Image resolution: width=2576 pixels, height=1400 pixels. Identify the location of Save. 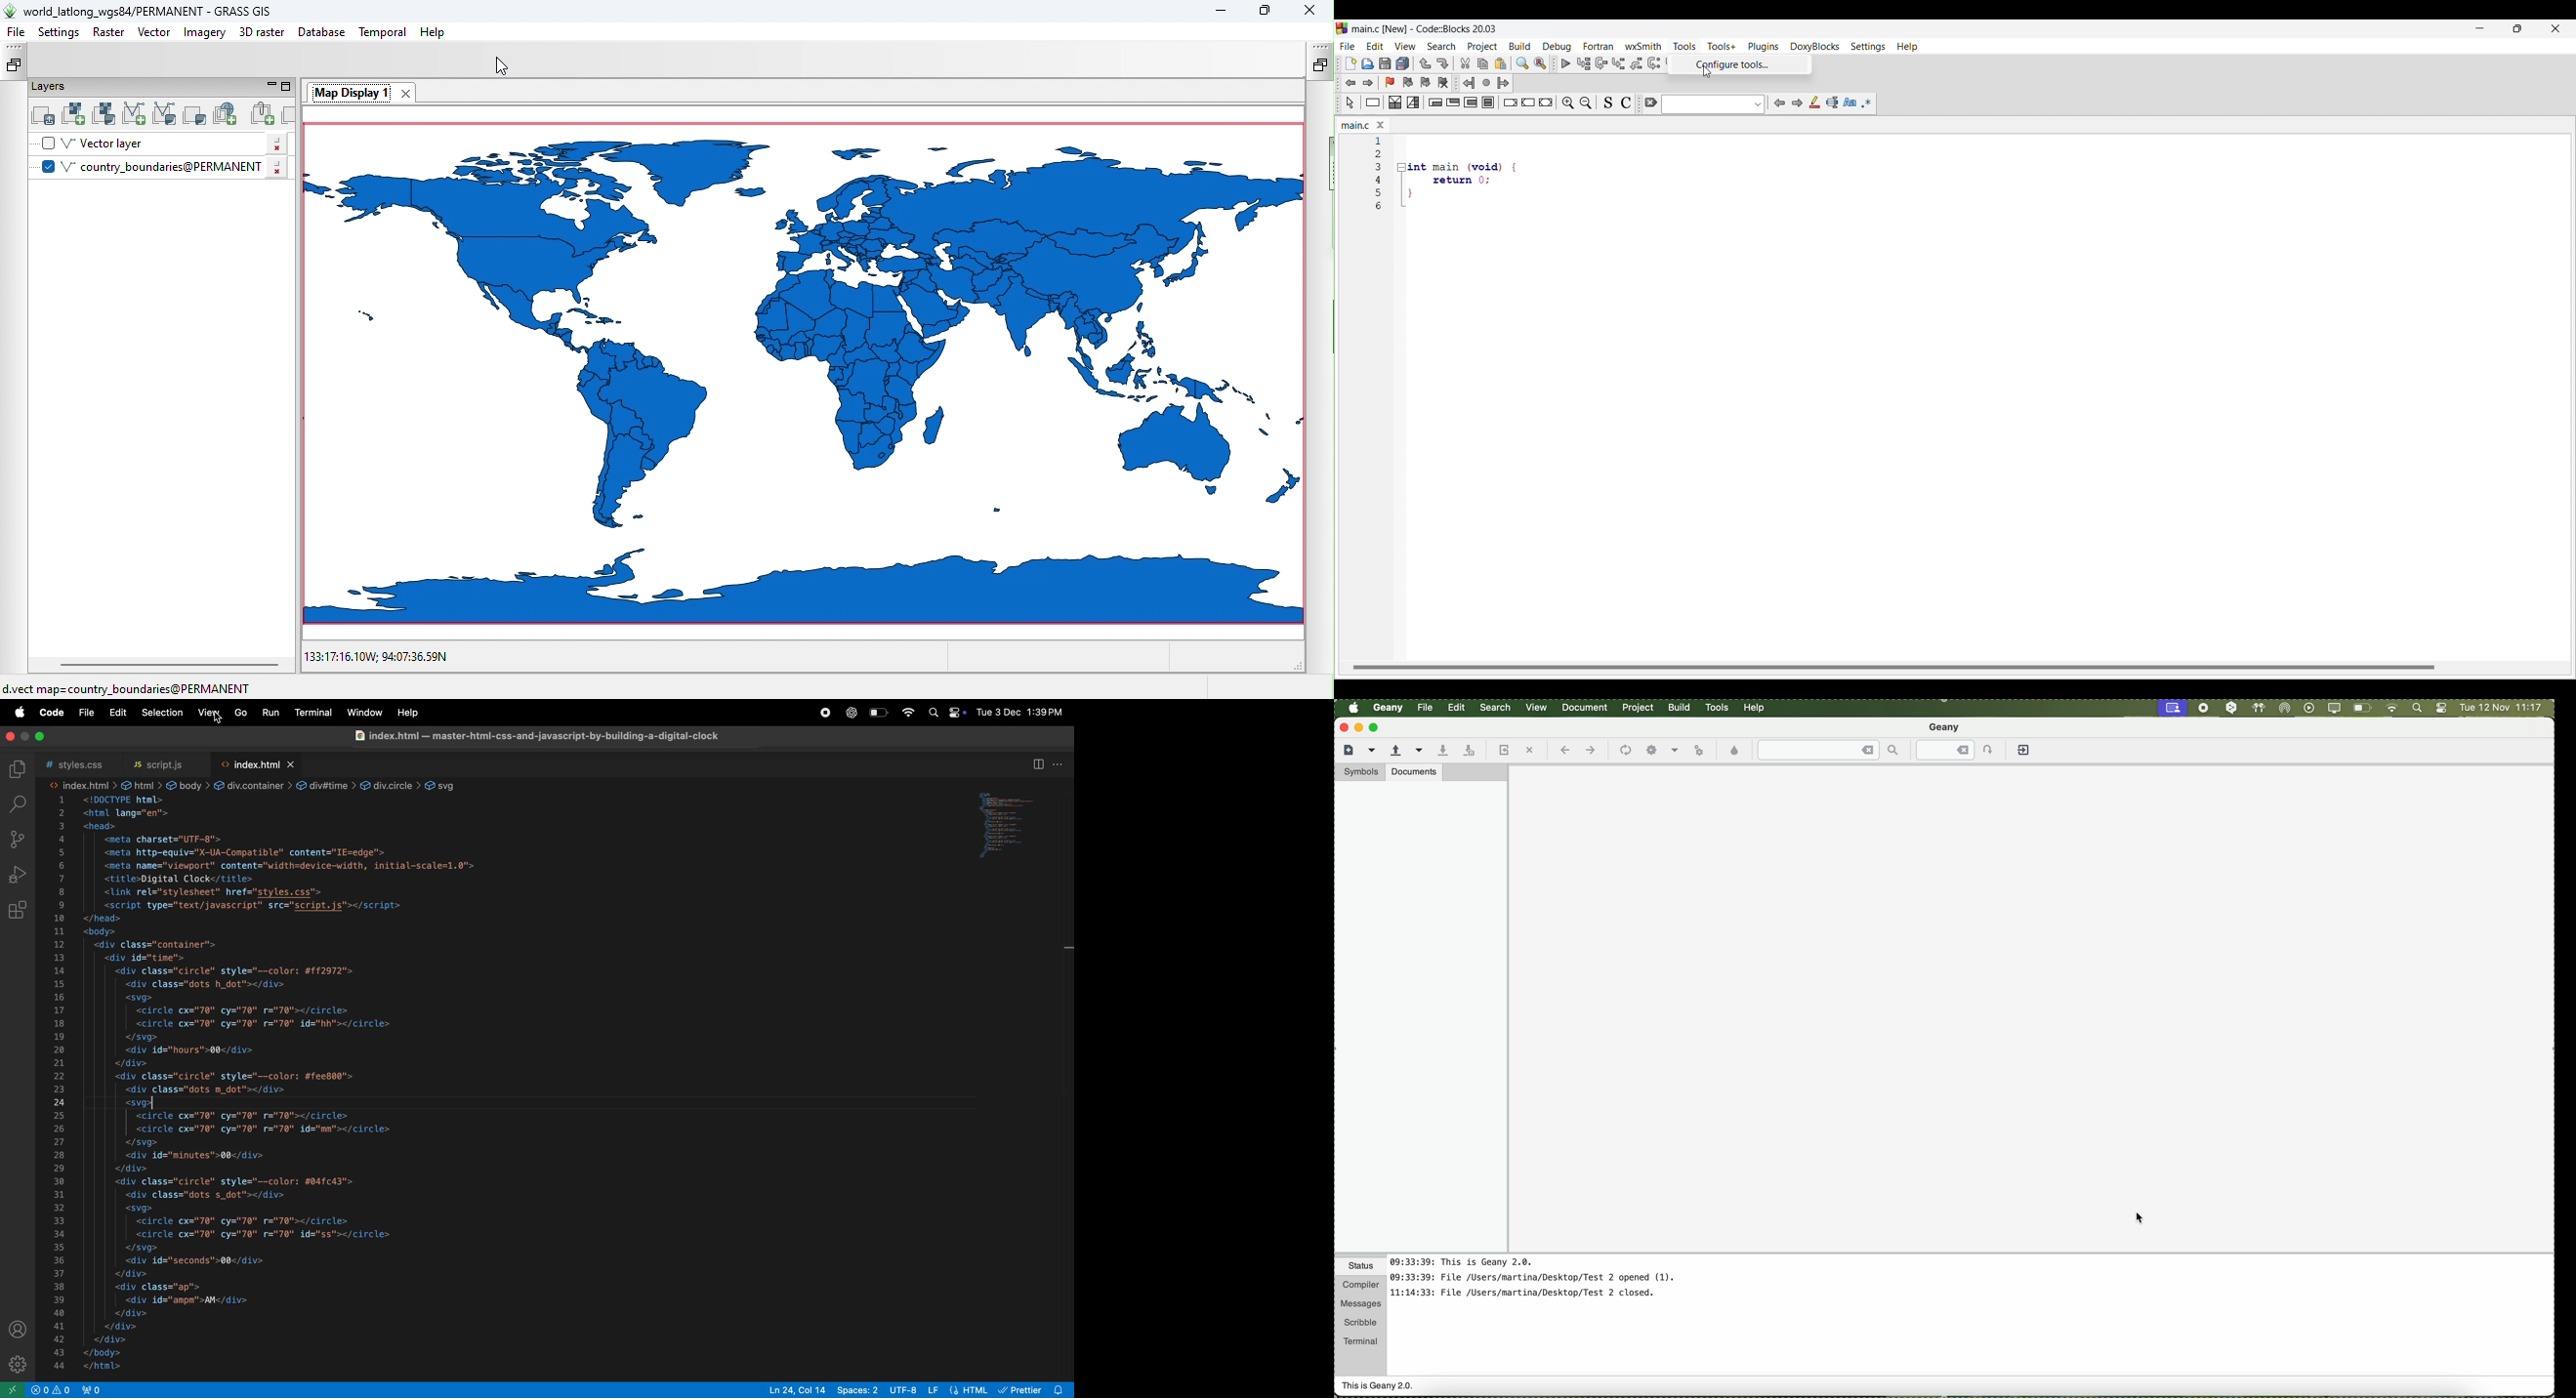
(1385, 63).